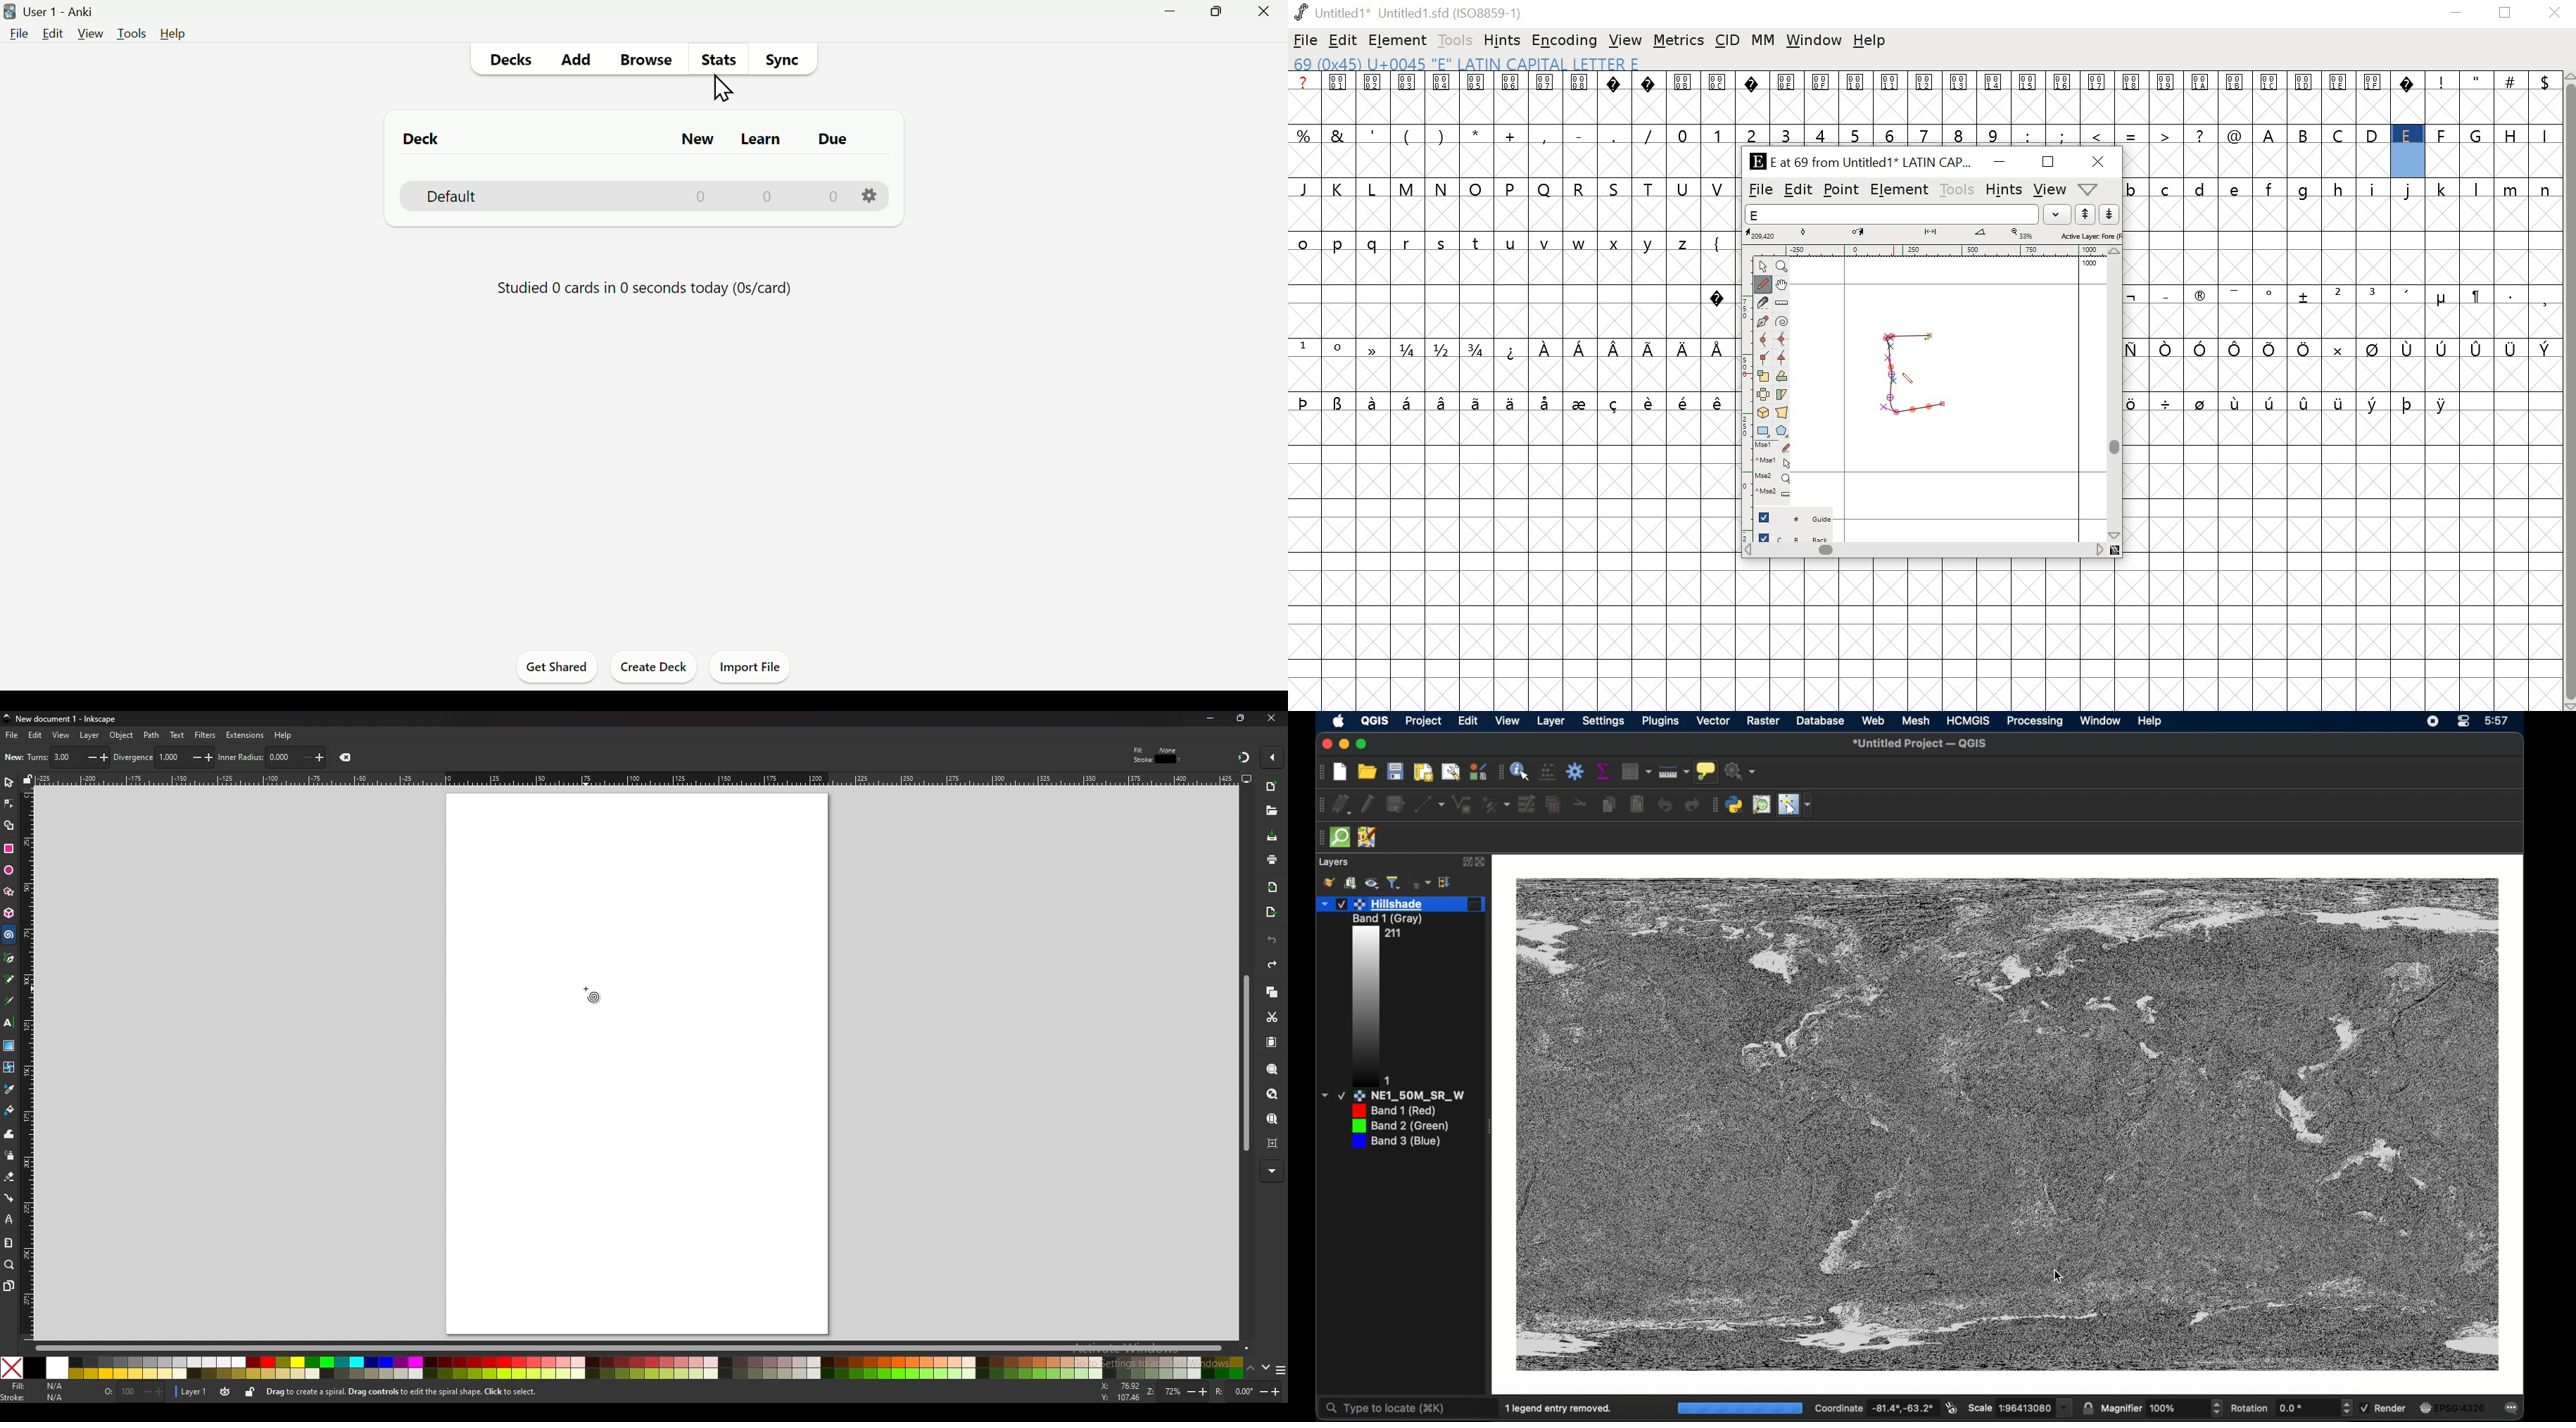  Describe the element at coordinates (1772, 493) in the screenshot. I see `Mouse wheel button + Ctrl` at that location.